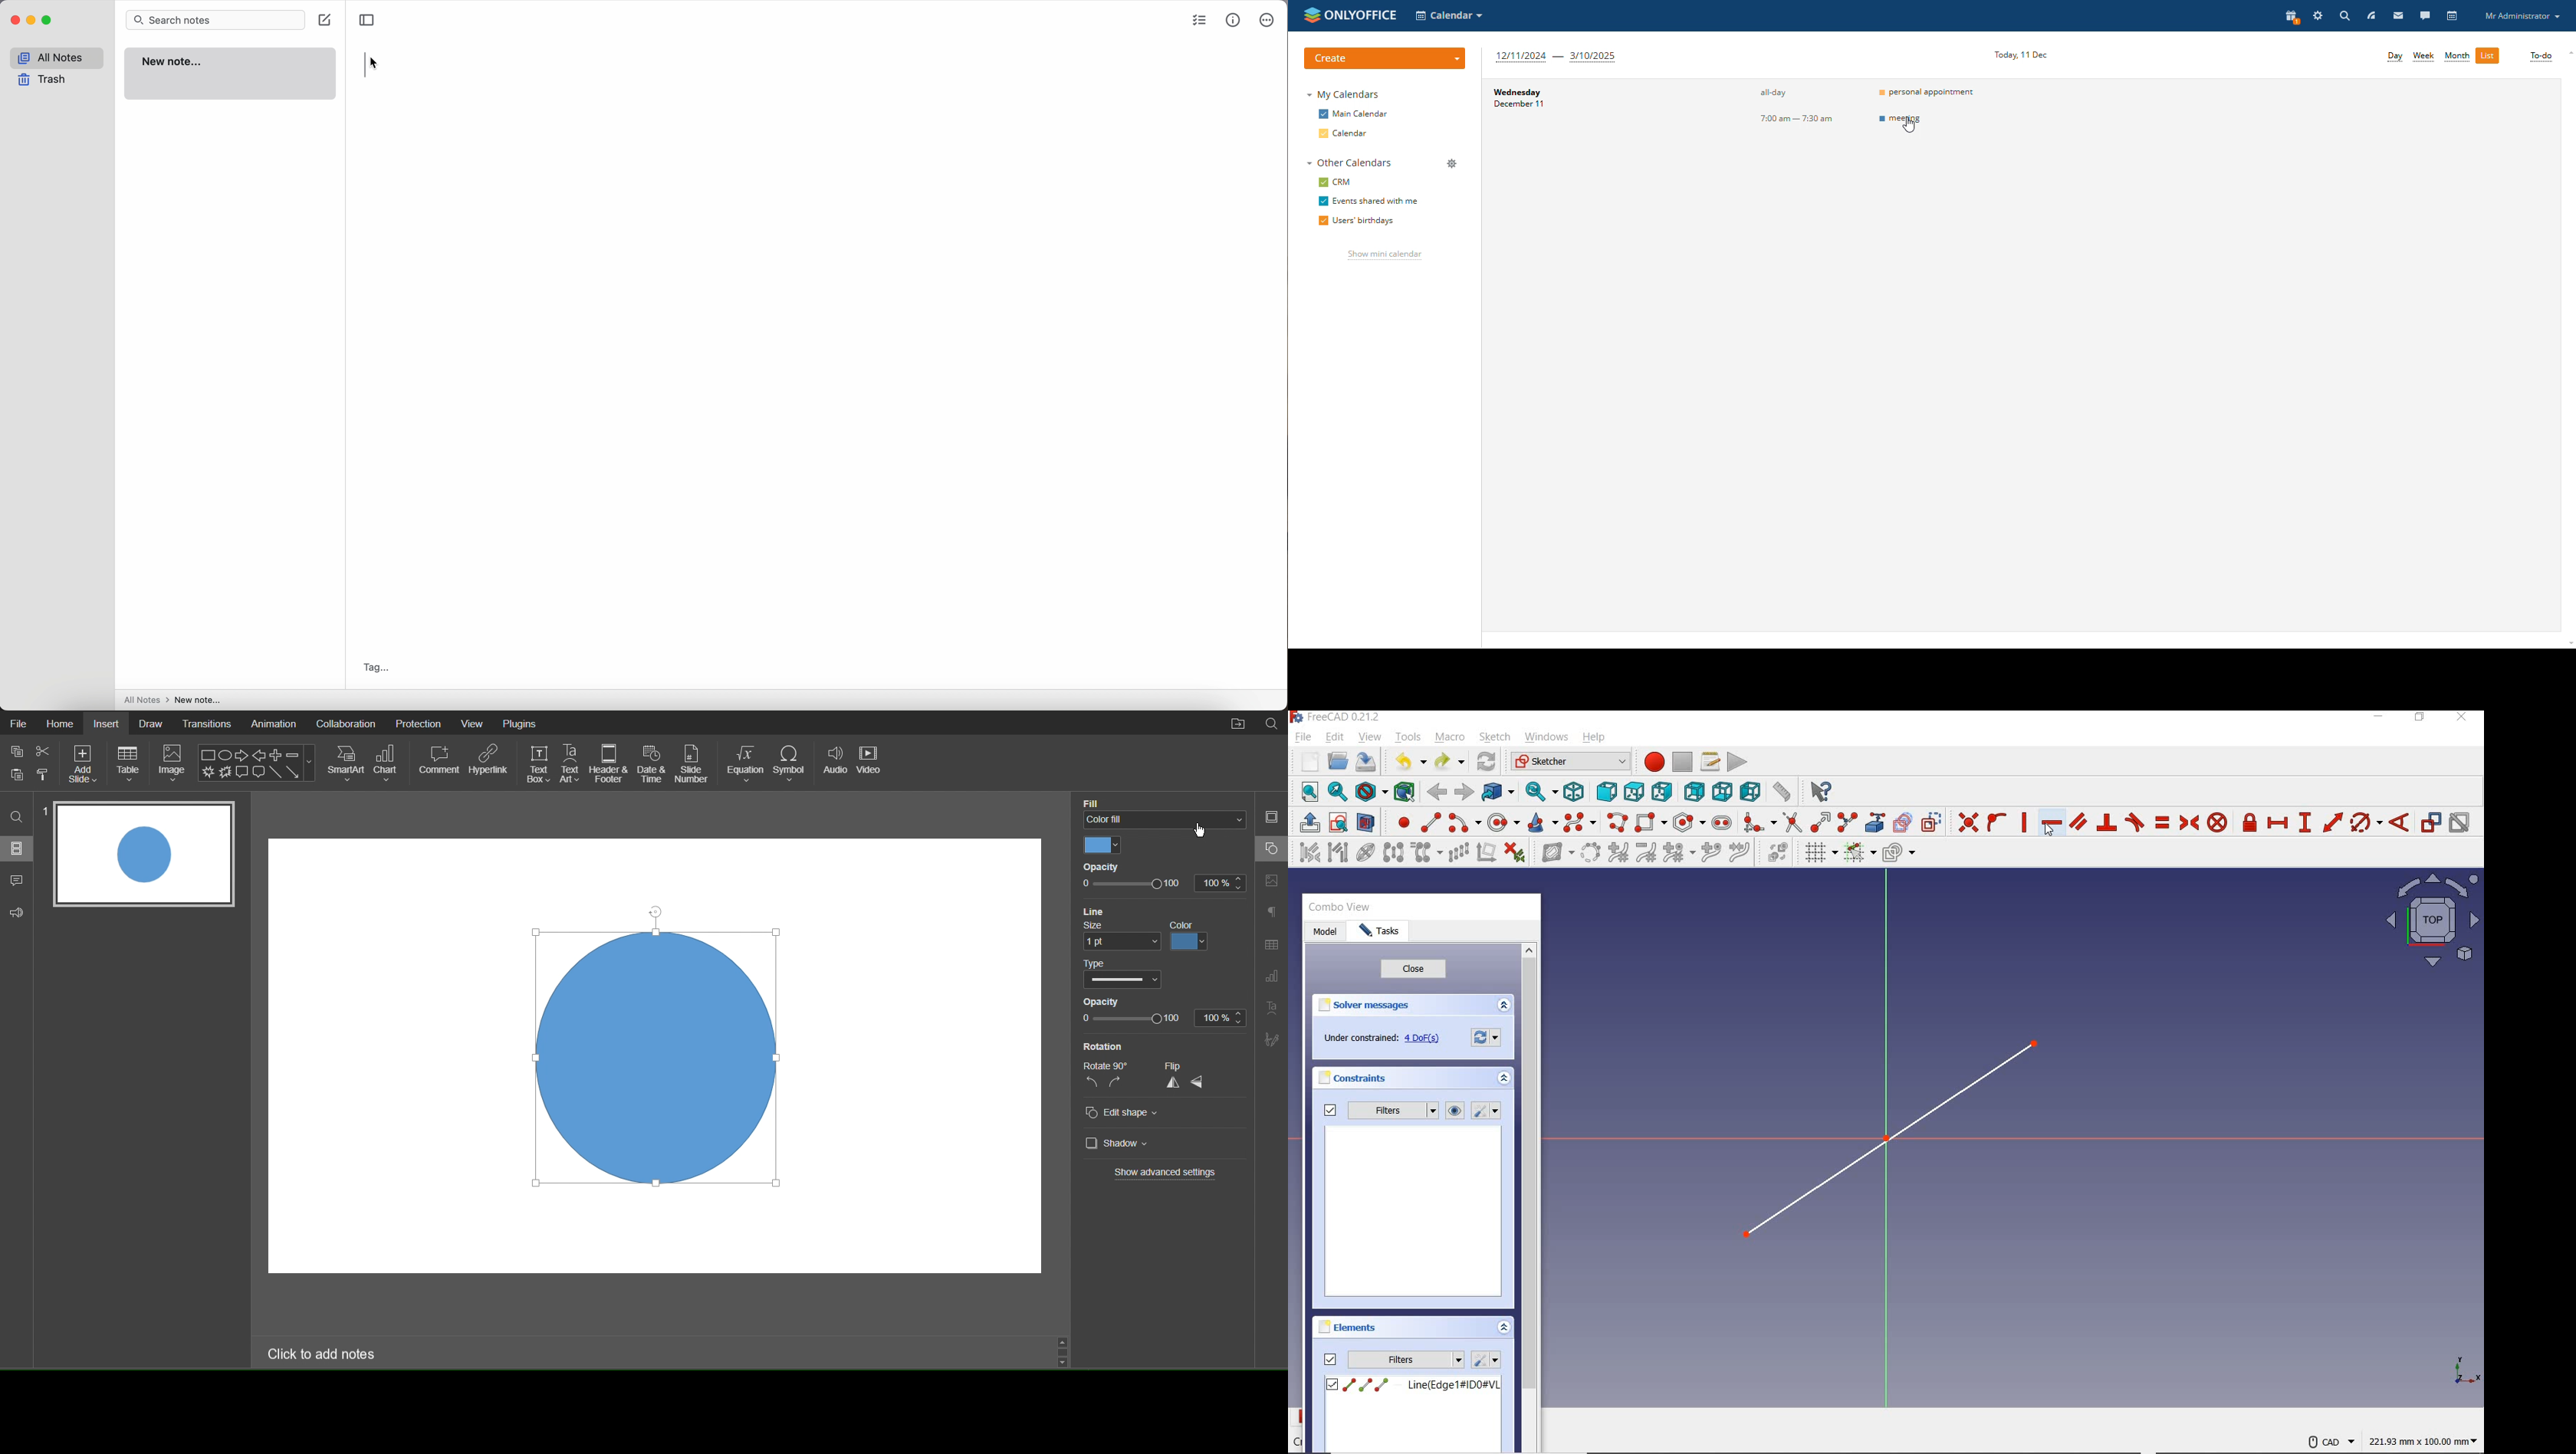 The height and width of the screenshot is (1456, 2576). What do you see at coordinates (2305, 821) in the screenshot?
I see `CONSTRAIN VERTICAL DISTANCE` at bounding box center [2305, 821].